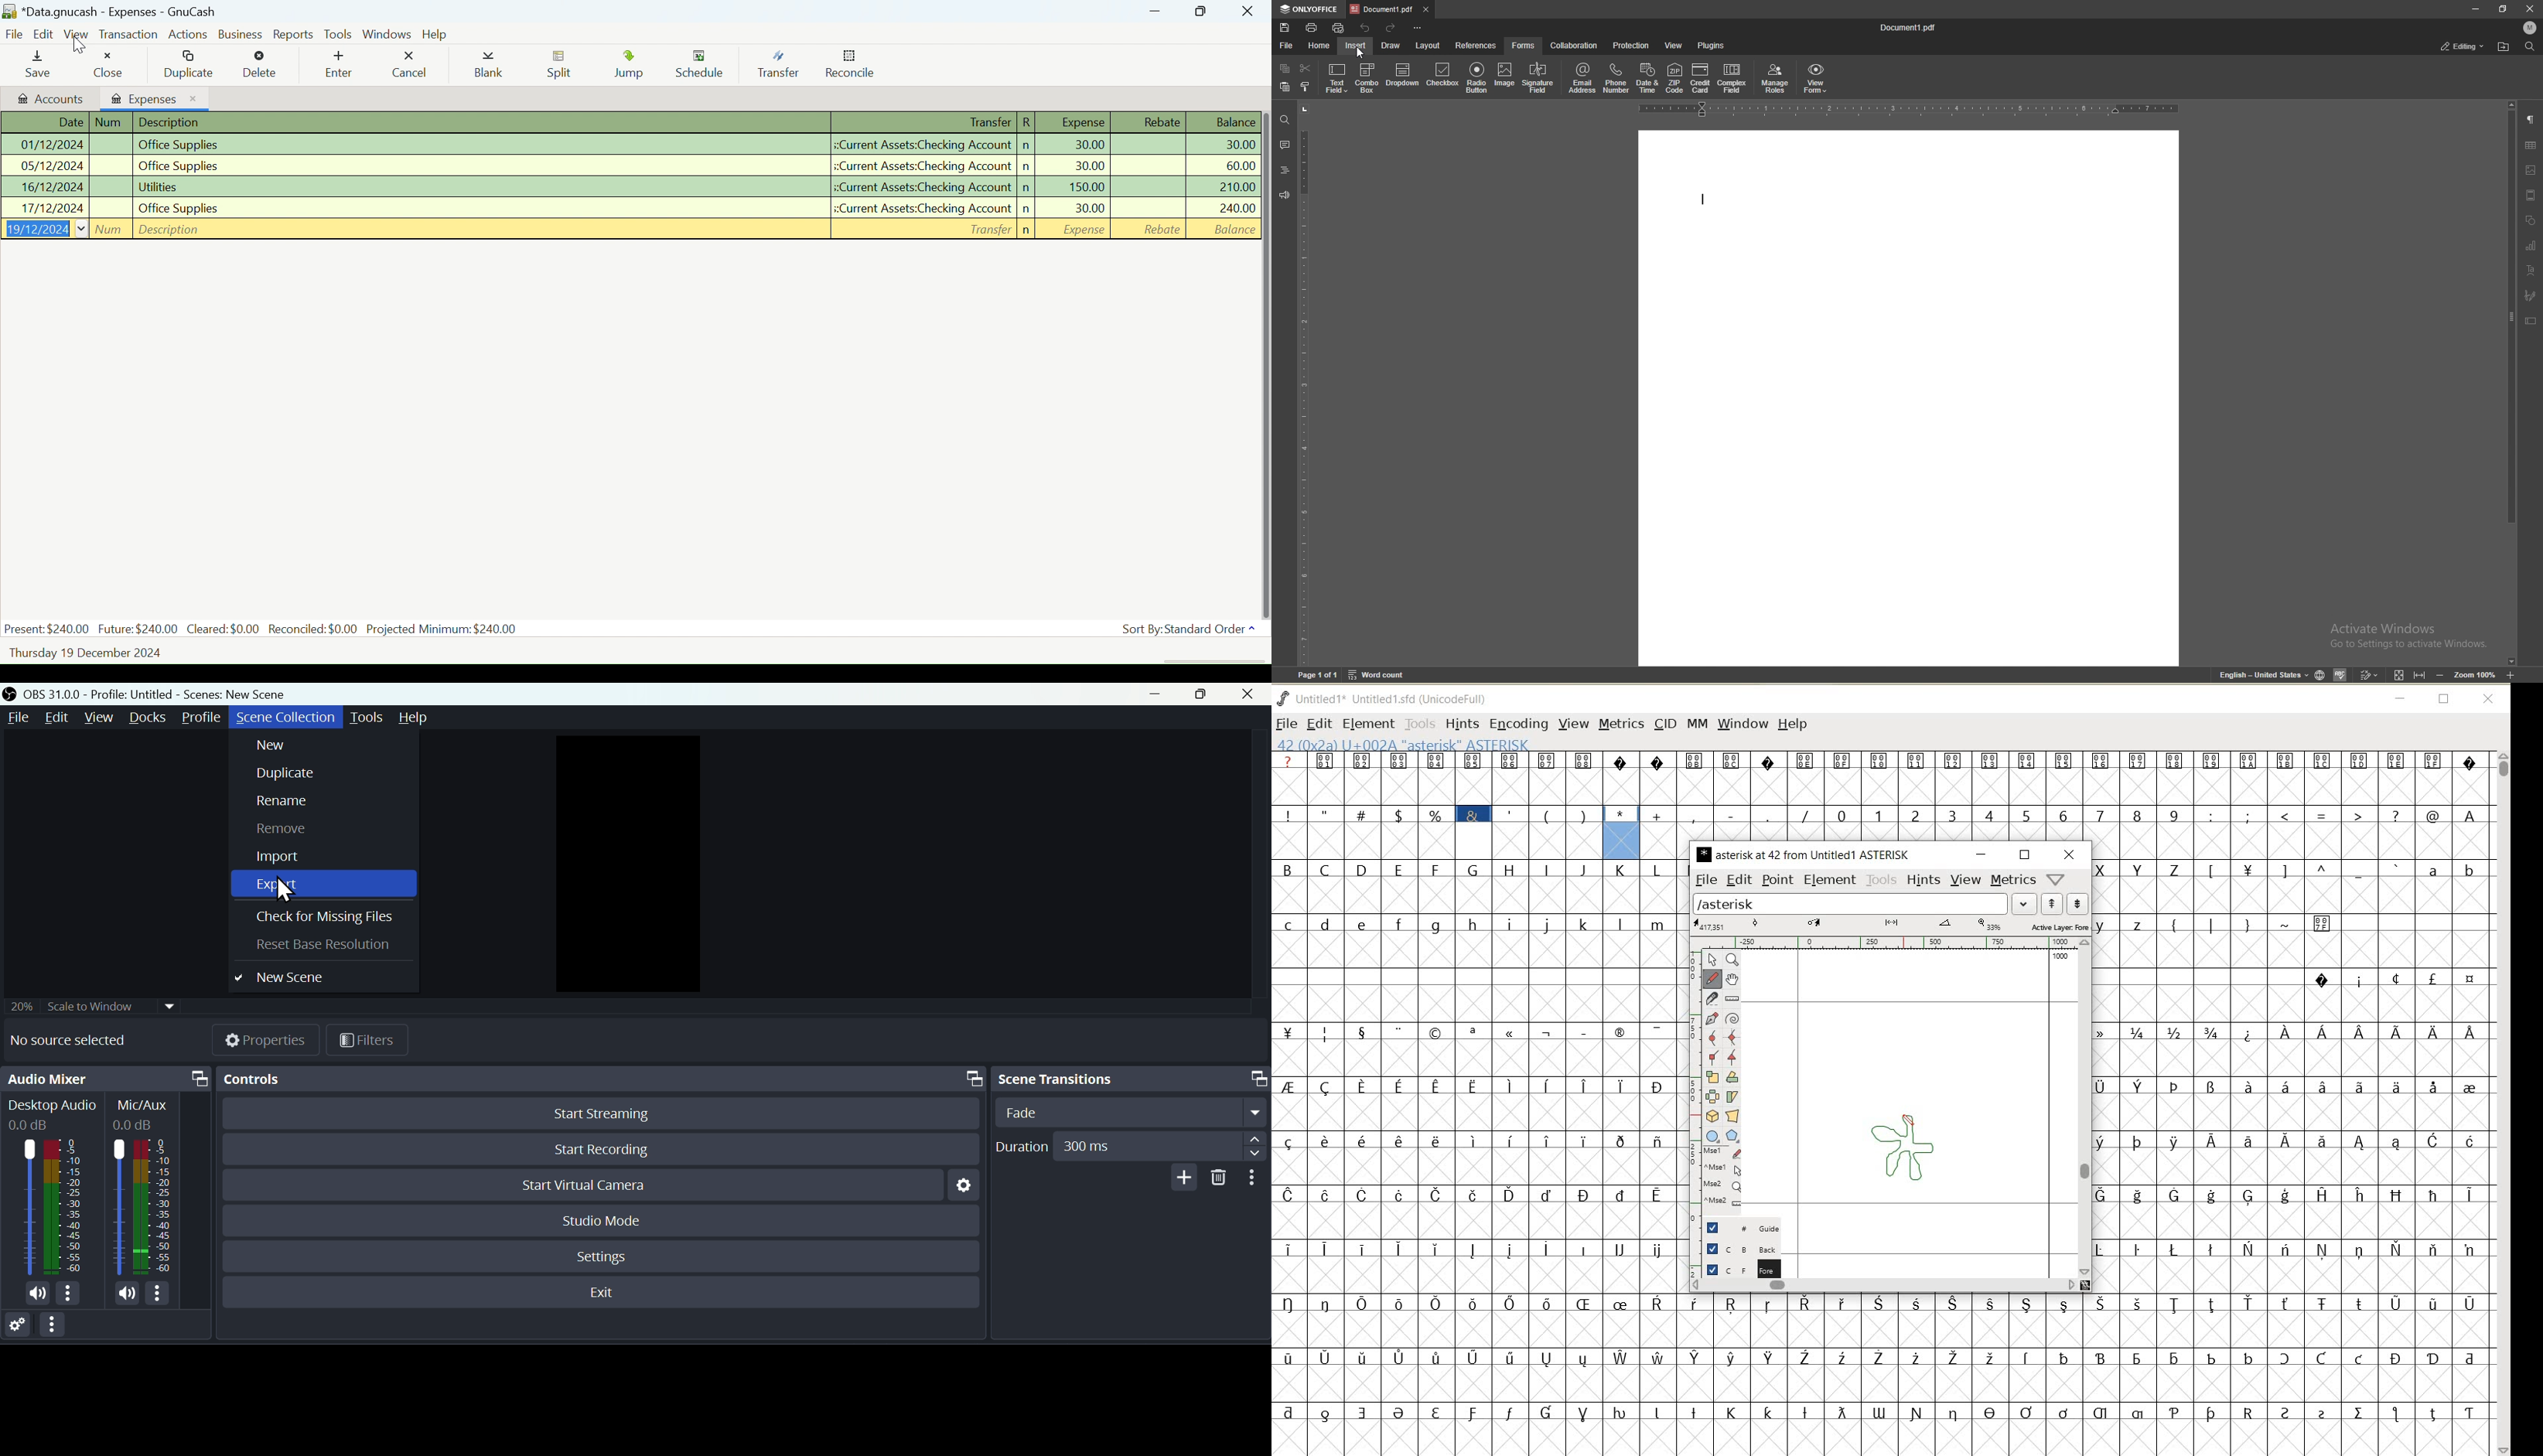 Image resolution: width=2548 pixels, height=1456 pixels. What do you see at coordinates (280, 806) in the screenshot?
I see `Rename` at bounding box center [280, 806].